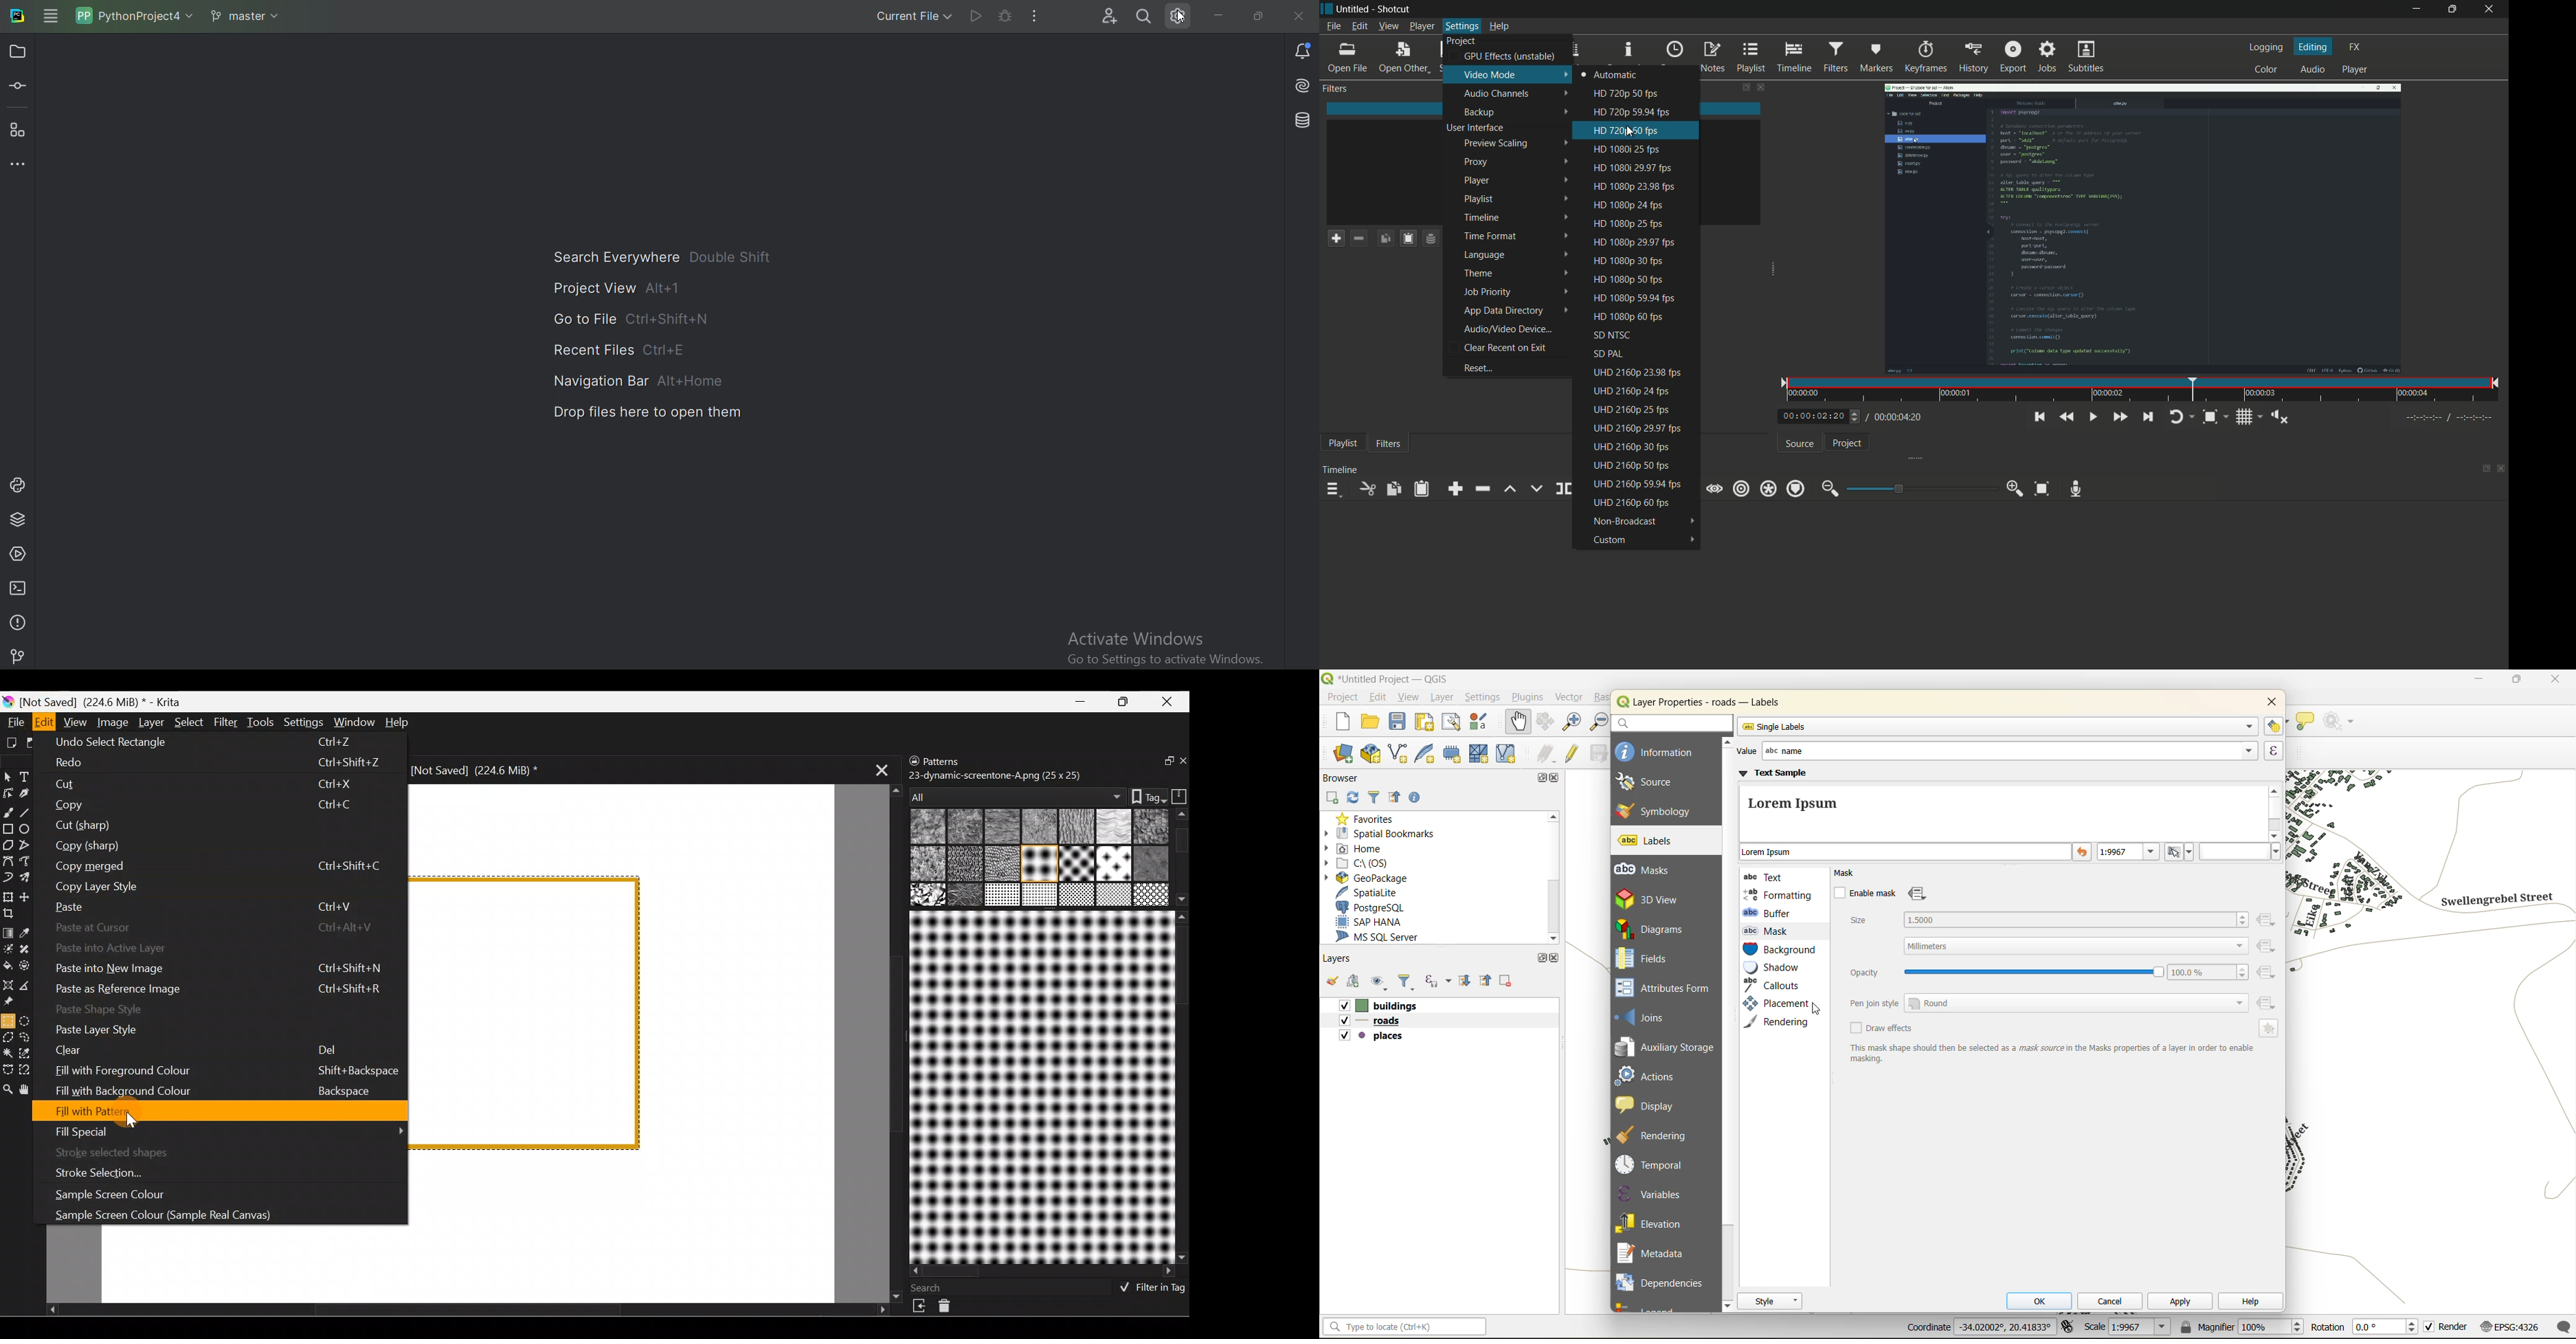 The height and width of the screenshot is (1344, 2576). What do you see at coordinates (648, 412) in the screenshot?
I see `Drop files here to open them and shortcut key` at bounding box center [648, 412].